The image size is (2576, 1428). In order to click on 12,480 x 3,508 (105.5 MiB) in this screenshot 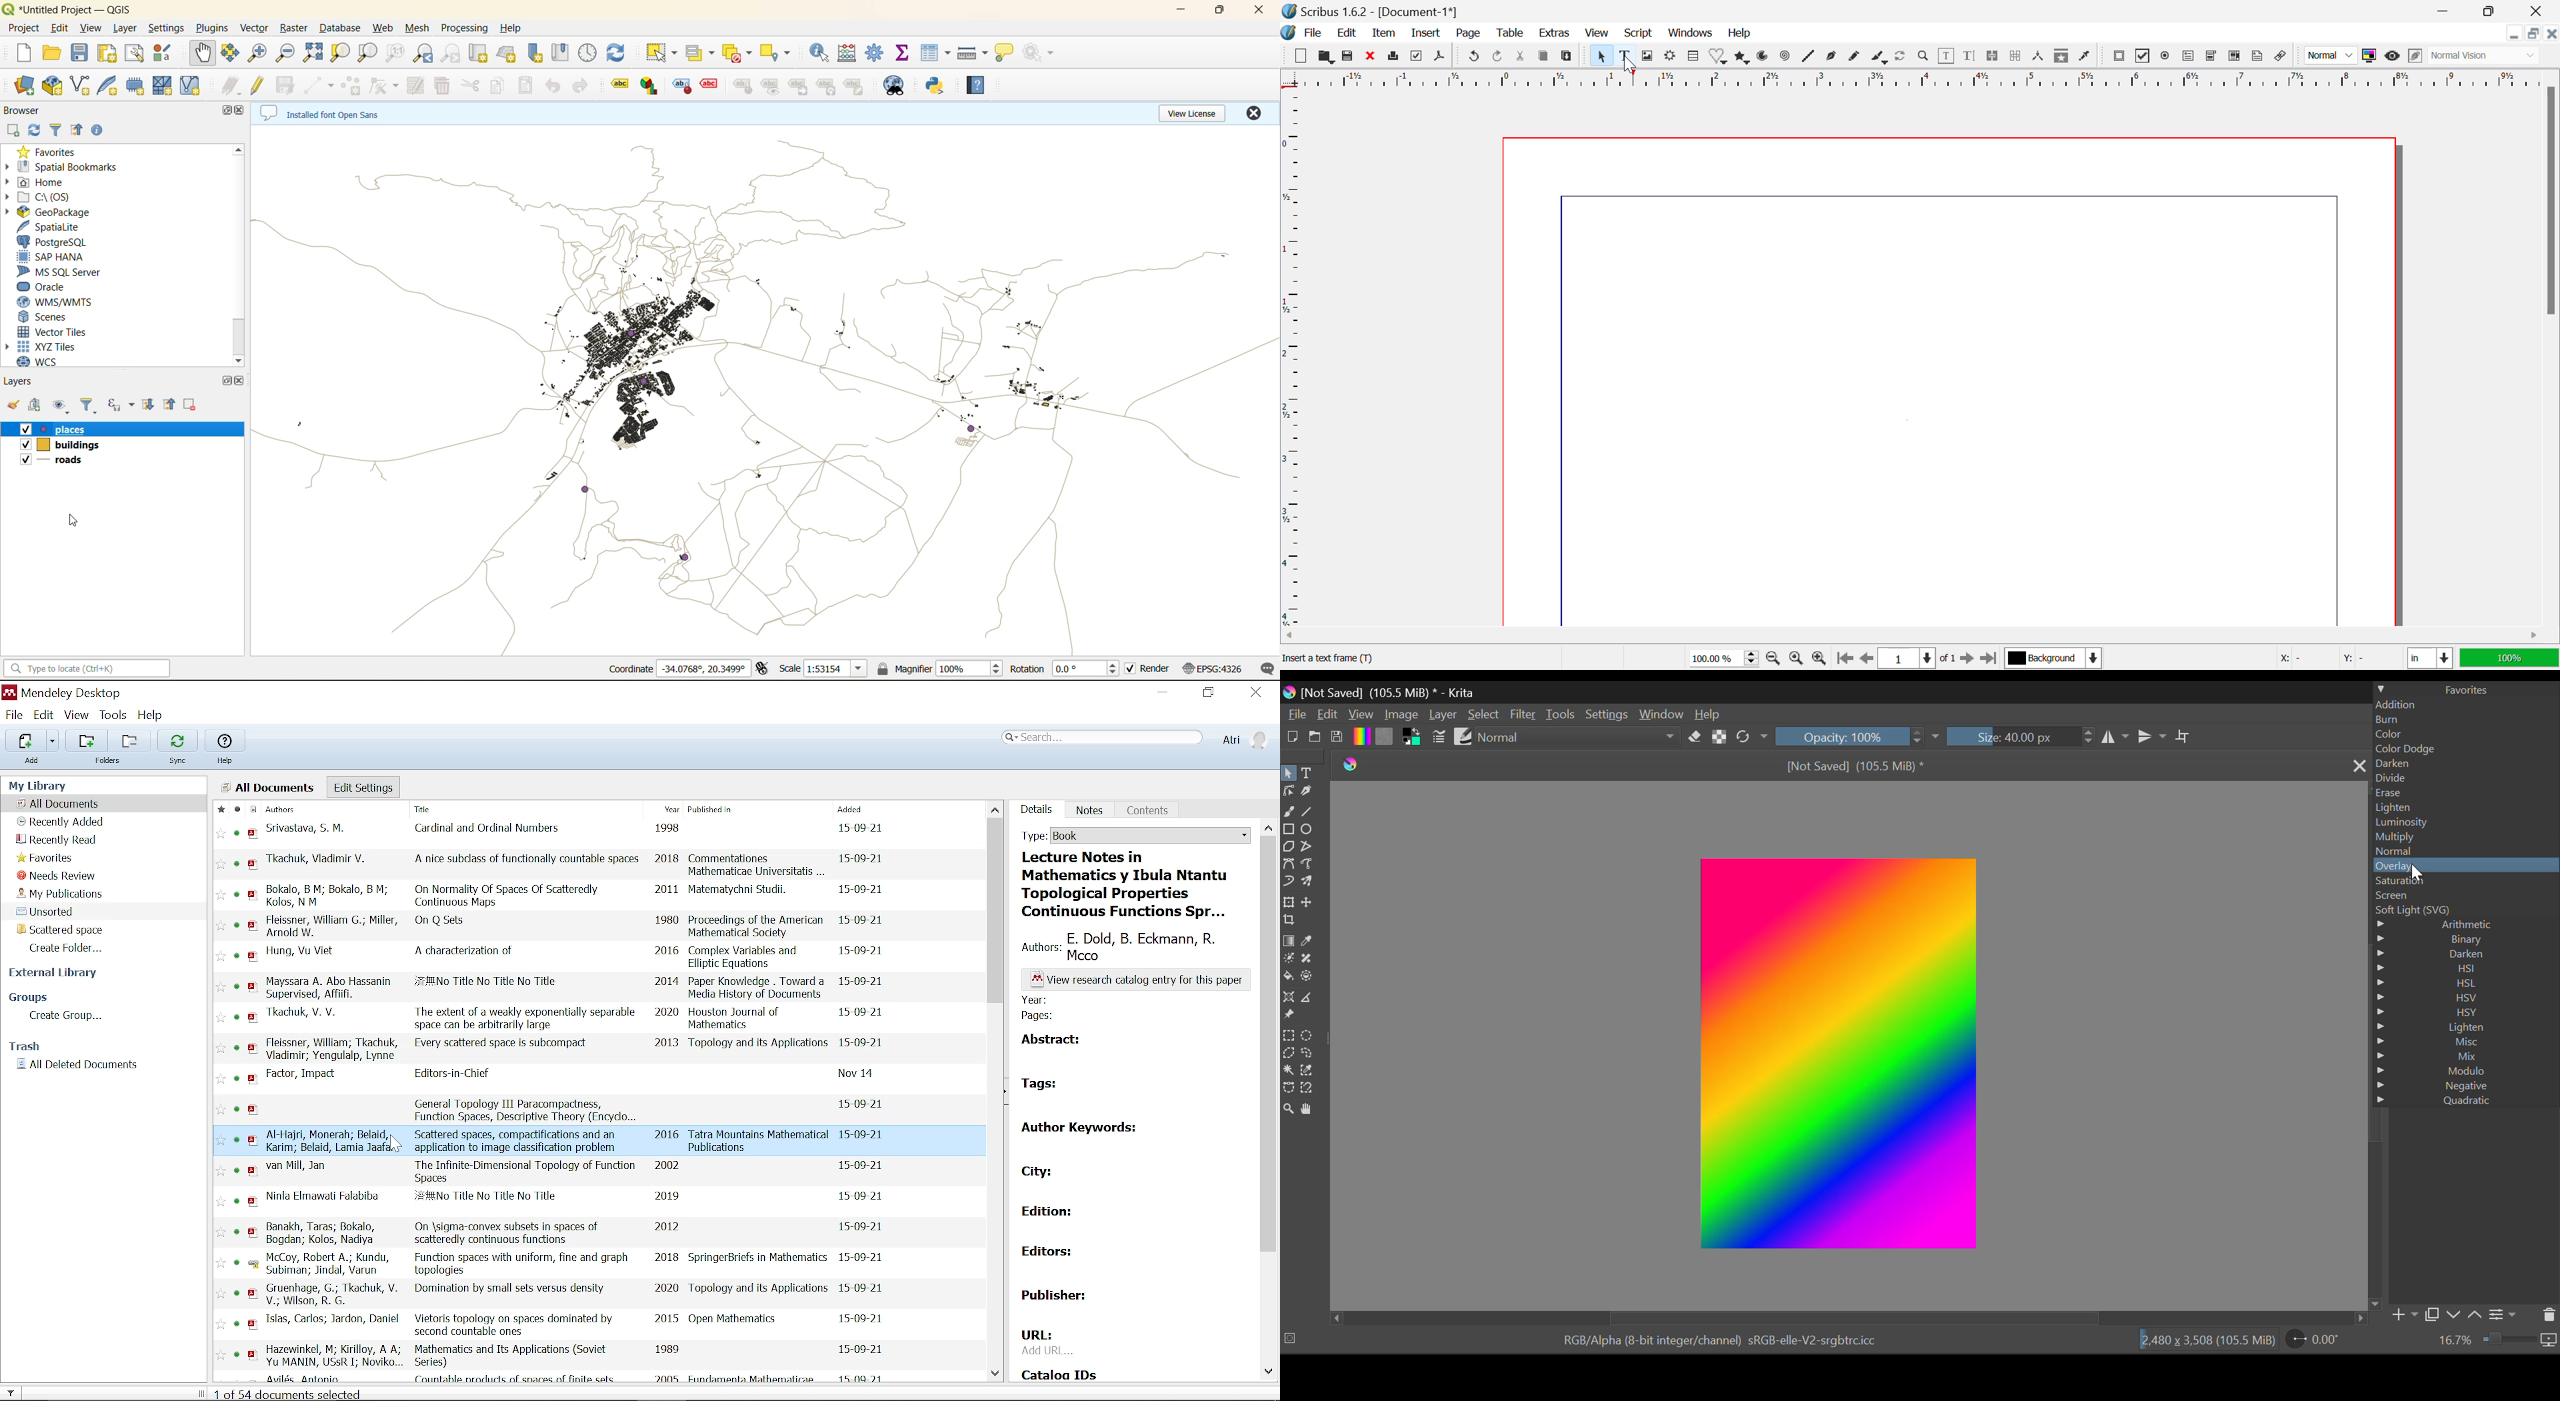, I will do `click(2210, 1341)`.